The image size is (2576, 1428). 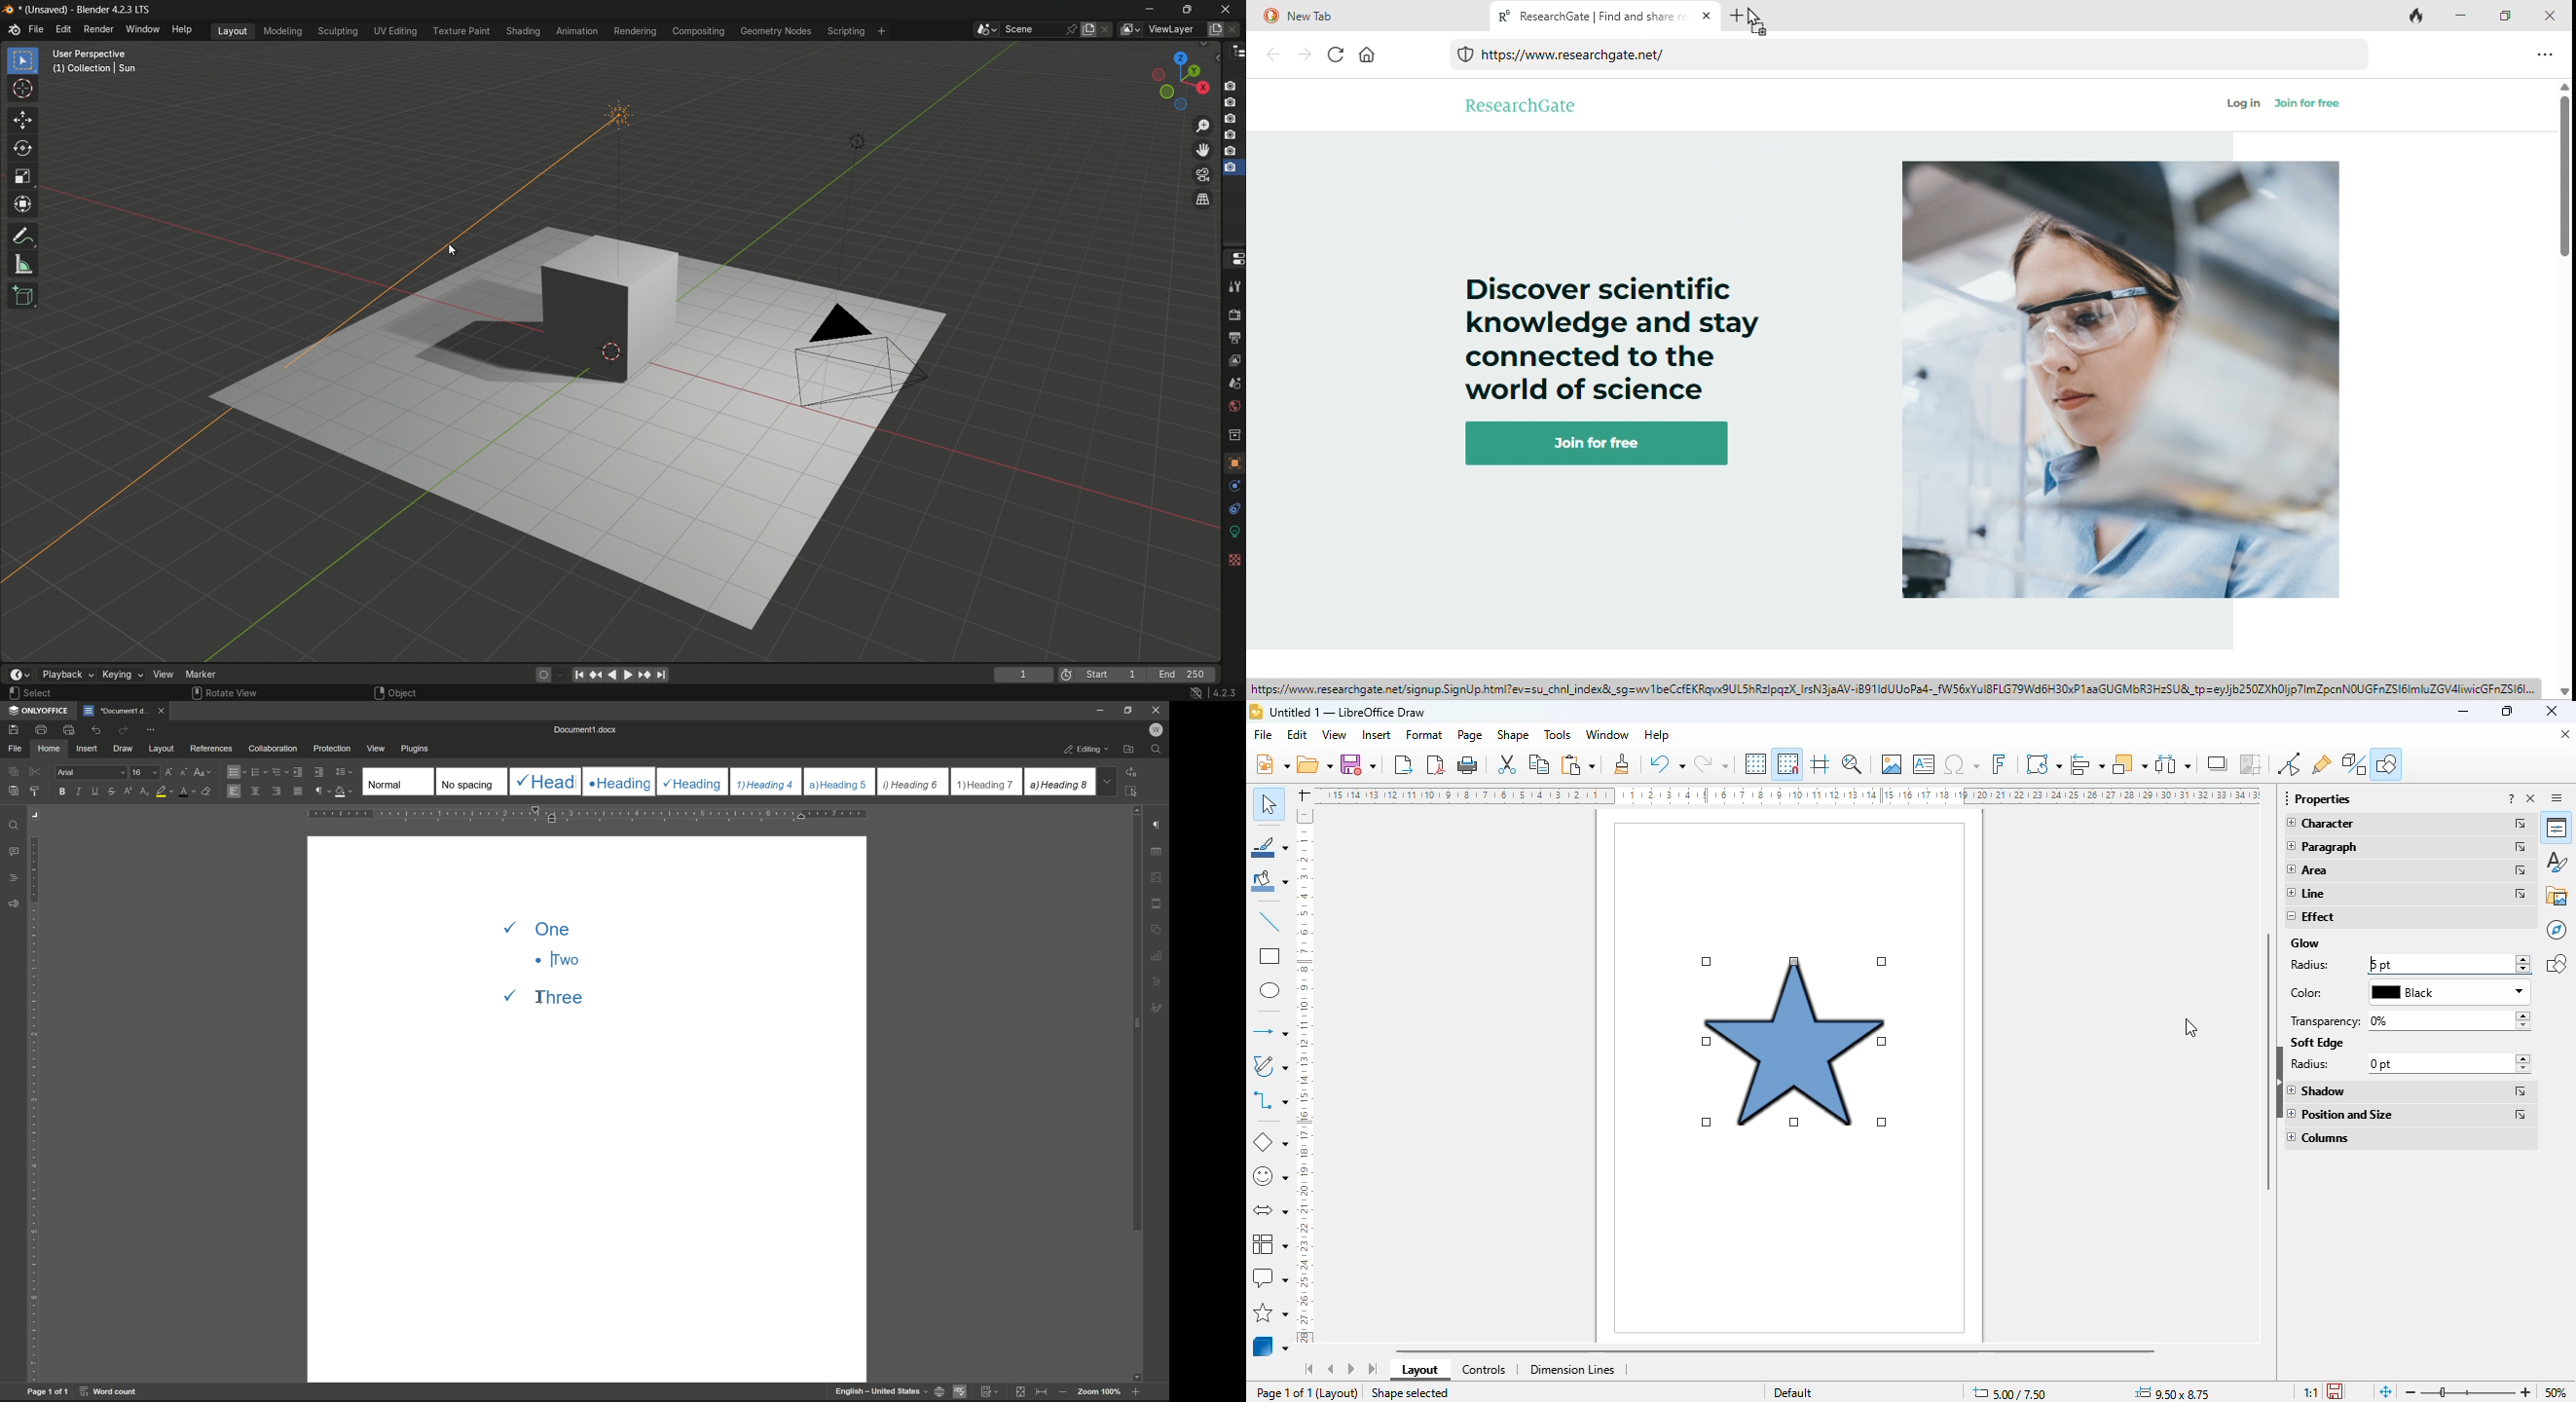 I want to click on two, so click(x=557, y=959).